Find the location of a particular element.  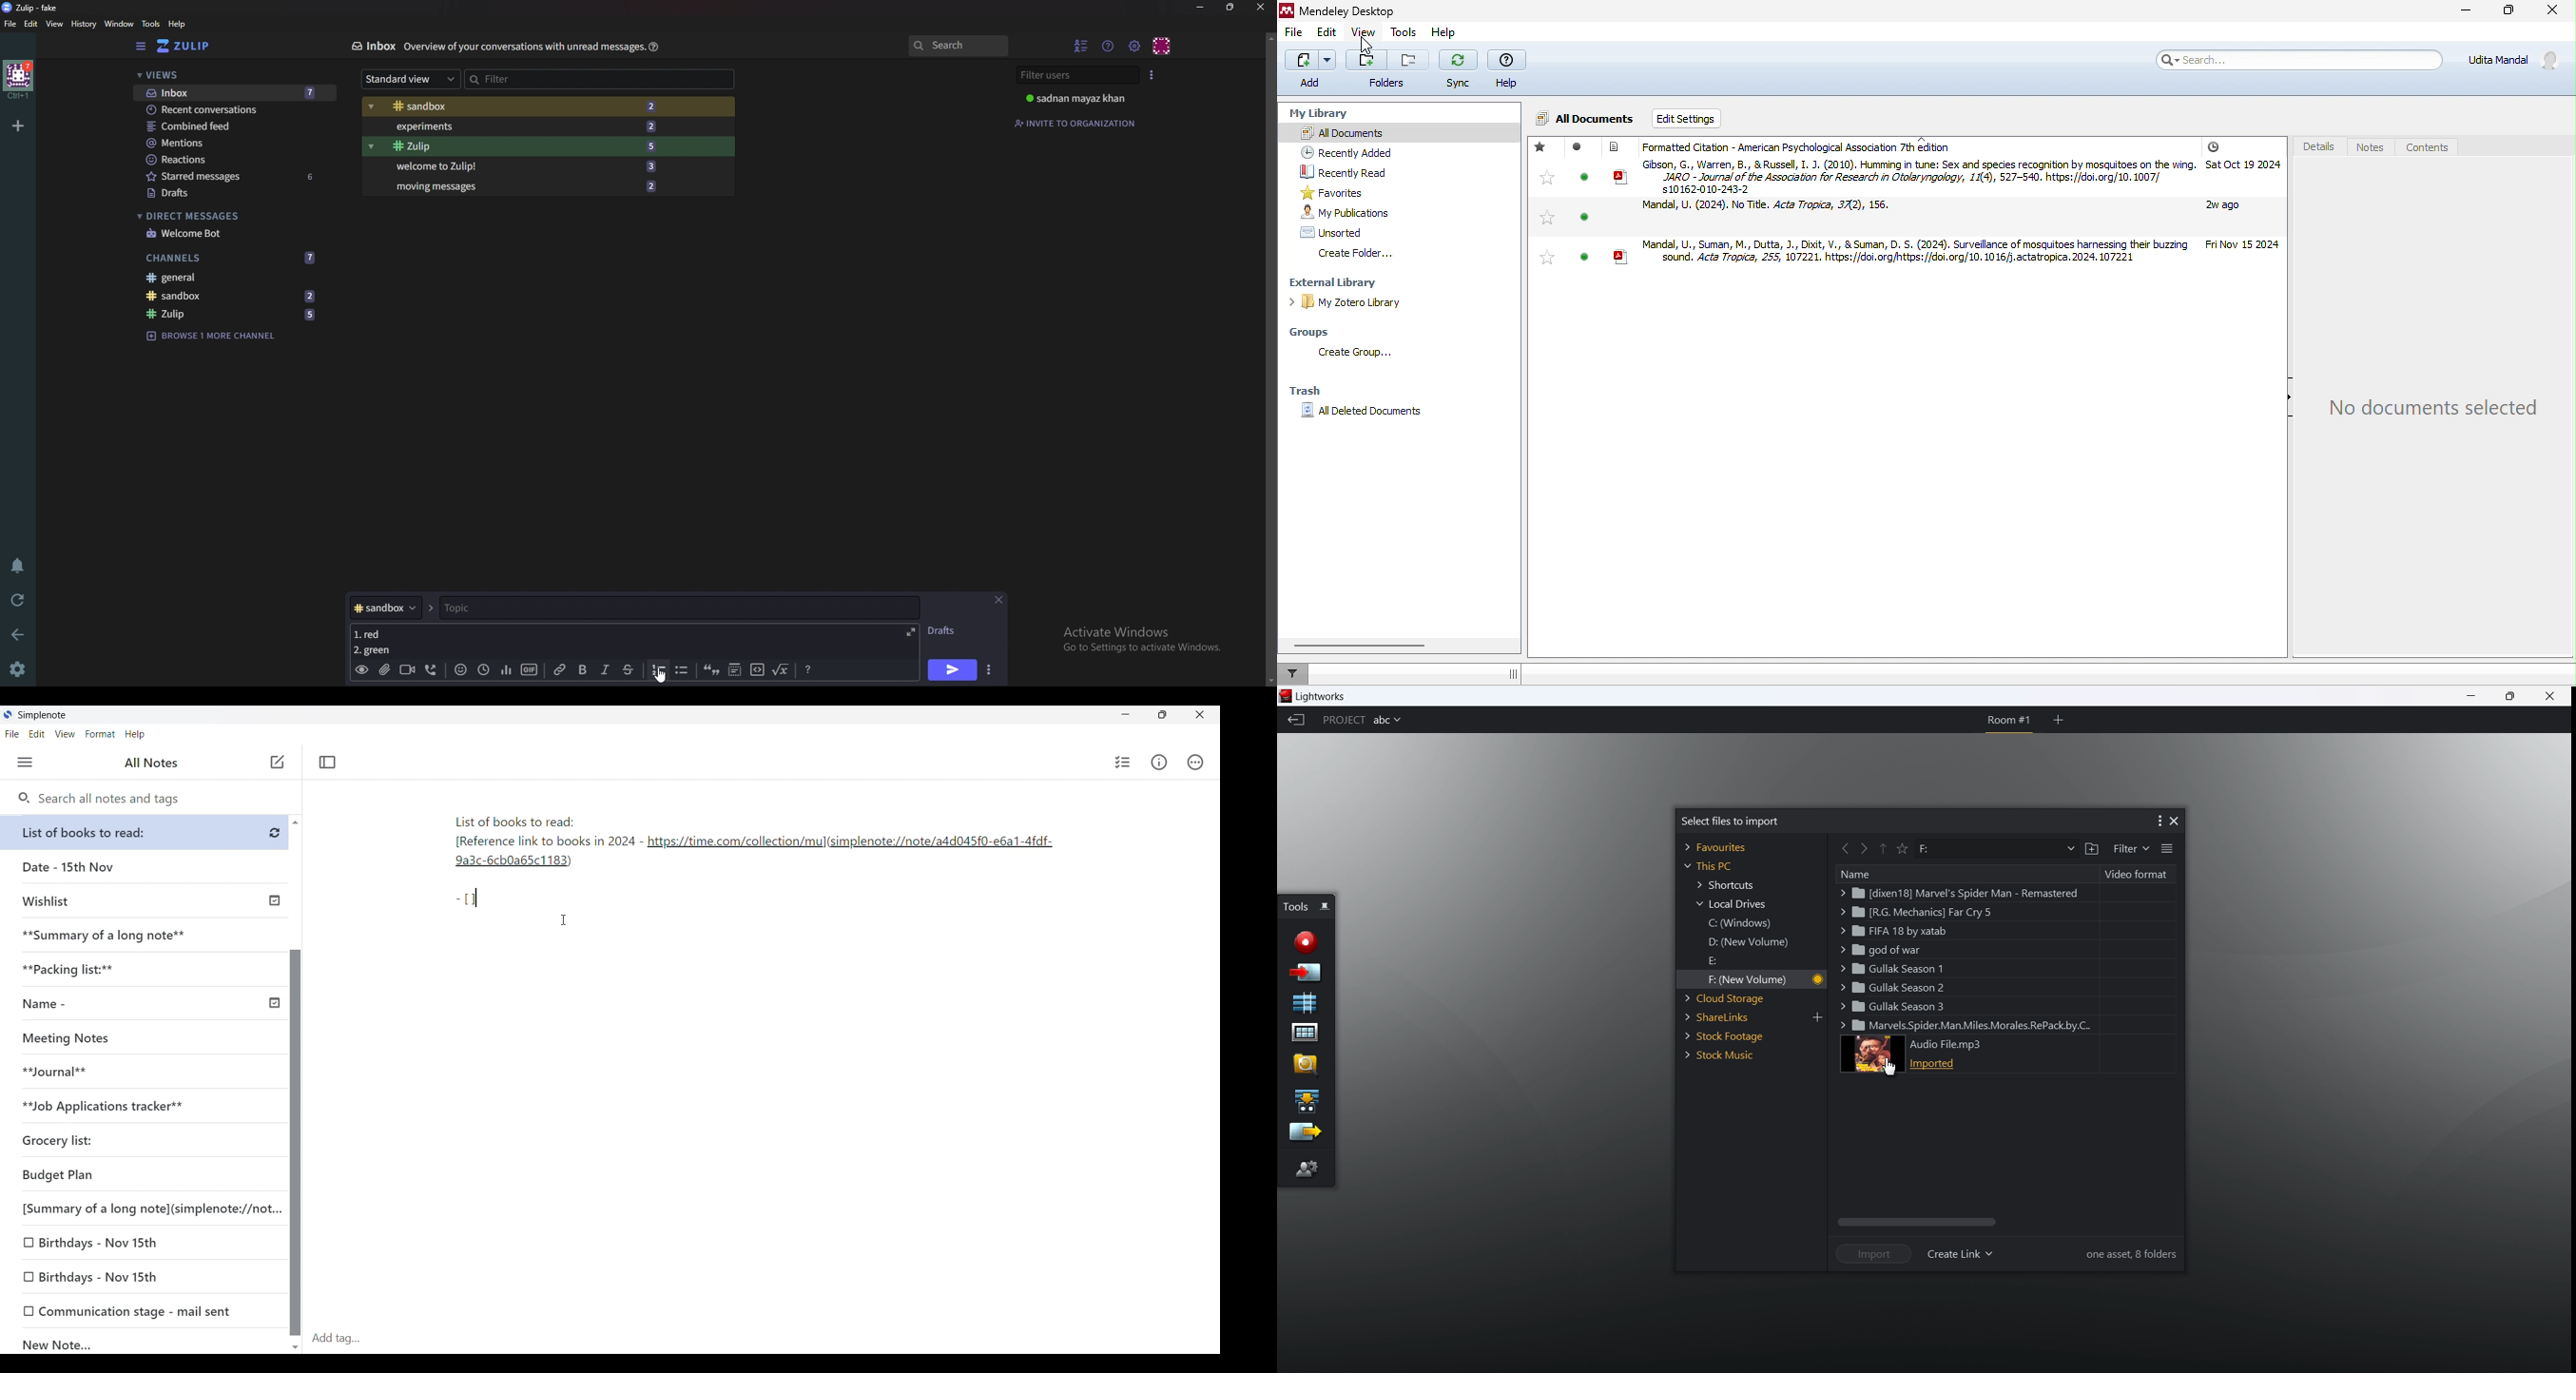

gif is located at coordinates (528, 668).